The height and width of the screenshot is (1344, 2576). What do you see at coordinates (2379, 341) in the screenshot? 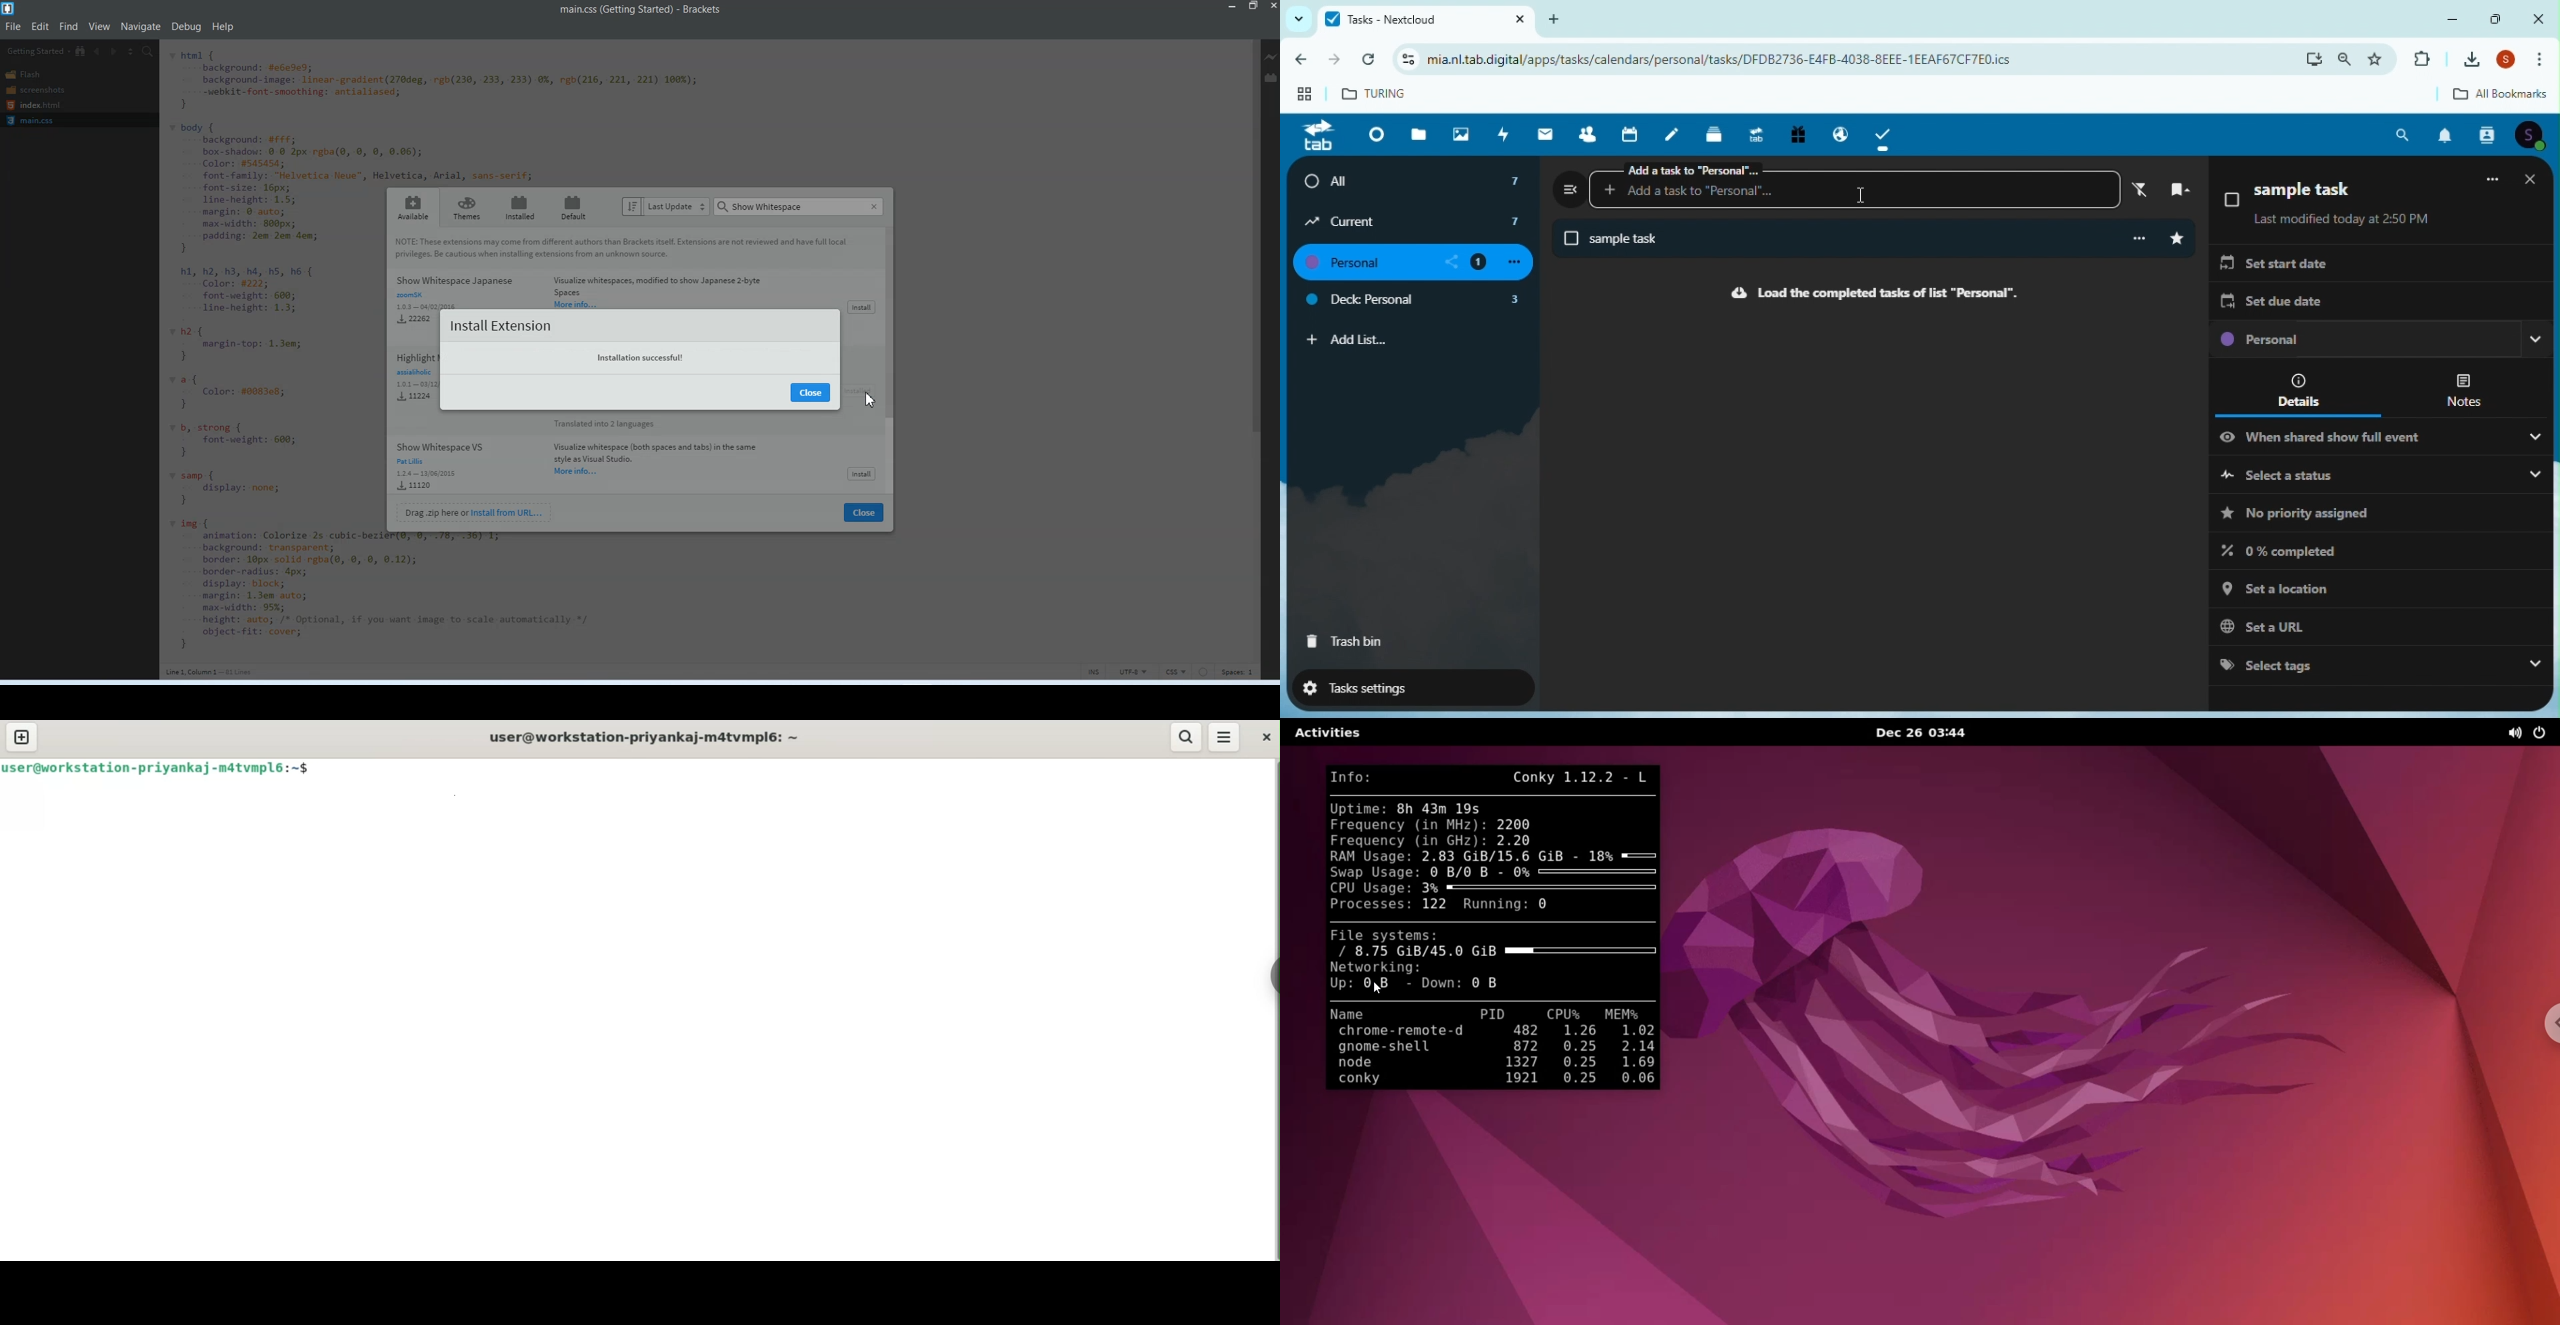
I see `Personal` at bounding box center [2379, 341].